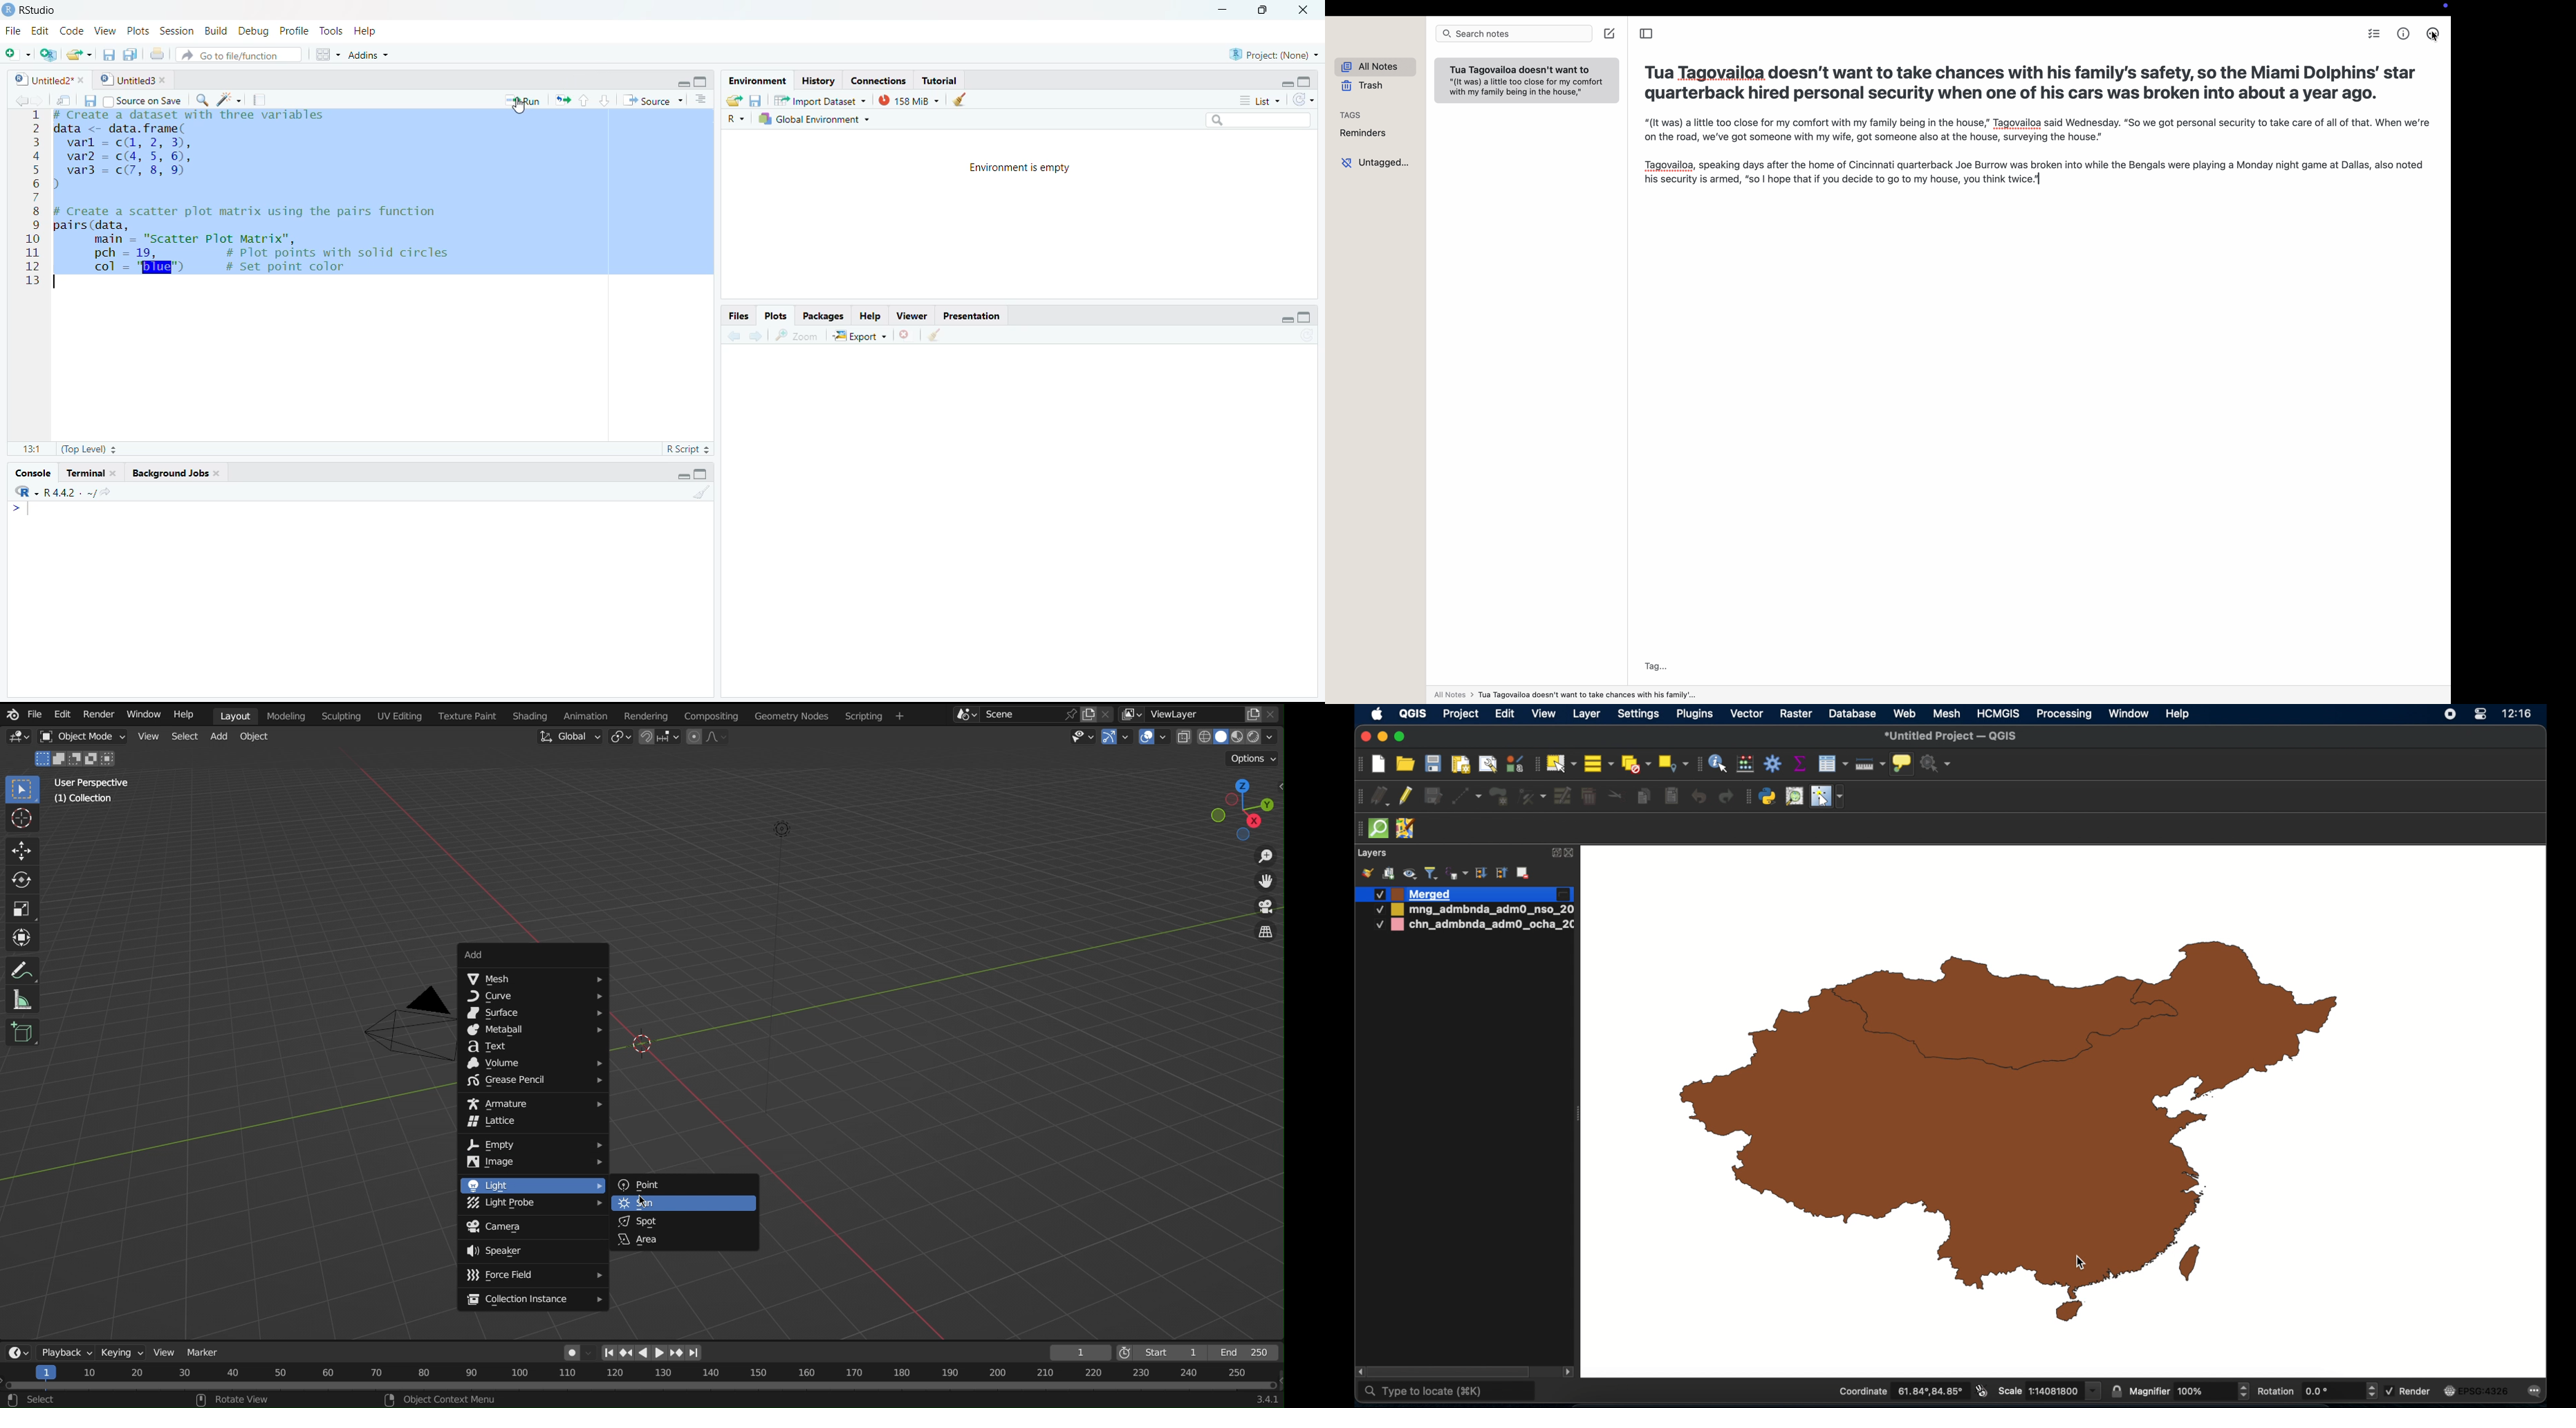  I want to click on select by location , so click(1673, 763).